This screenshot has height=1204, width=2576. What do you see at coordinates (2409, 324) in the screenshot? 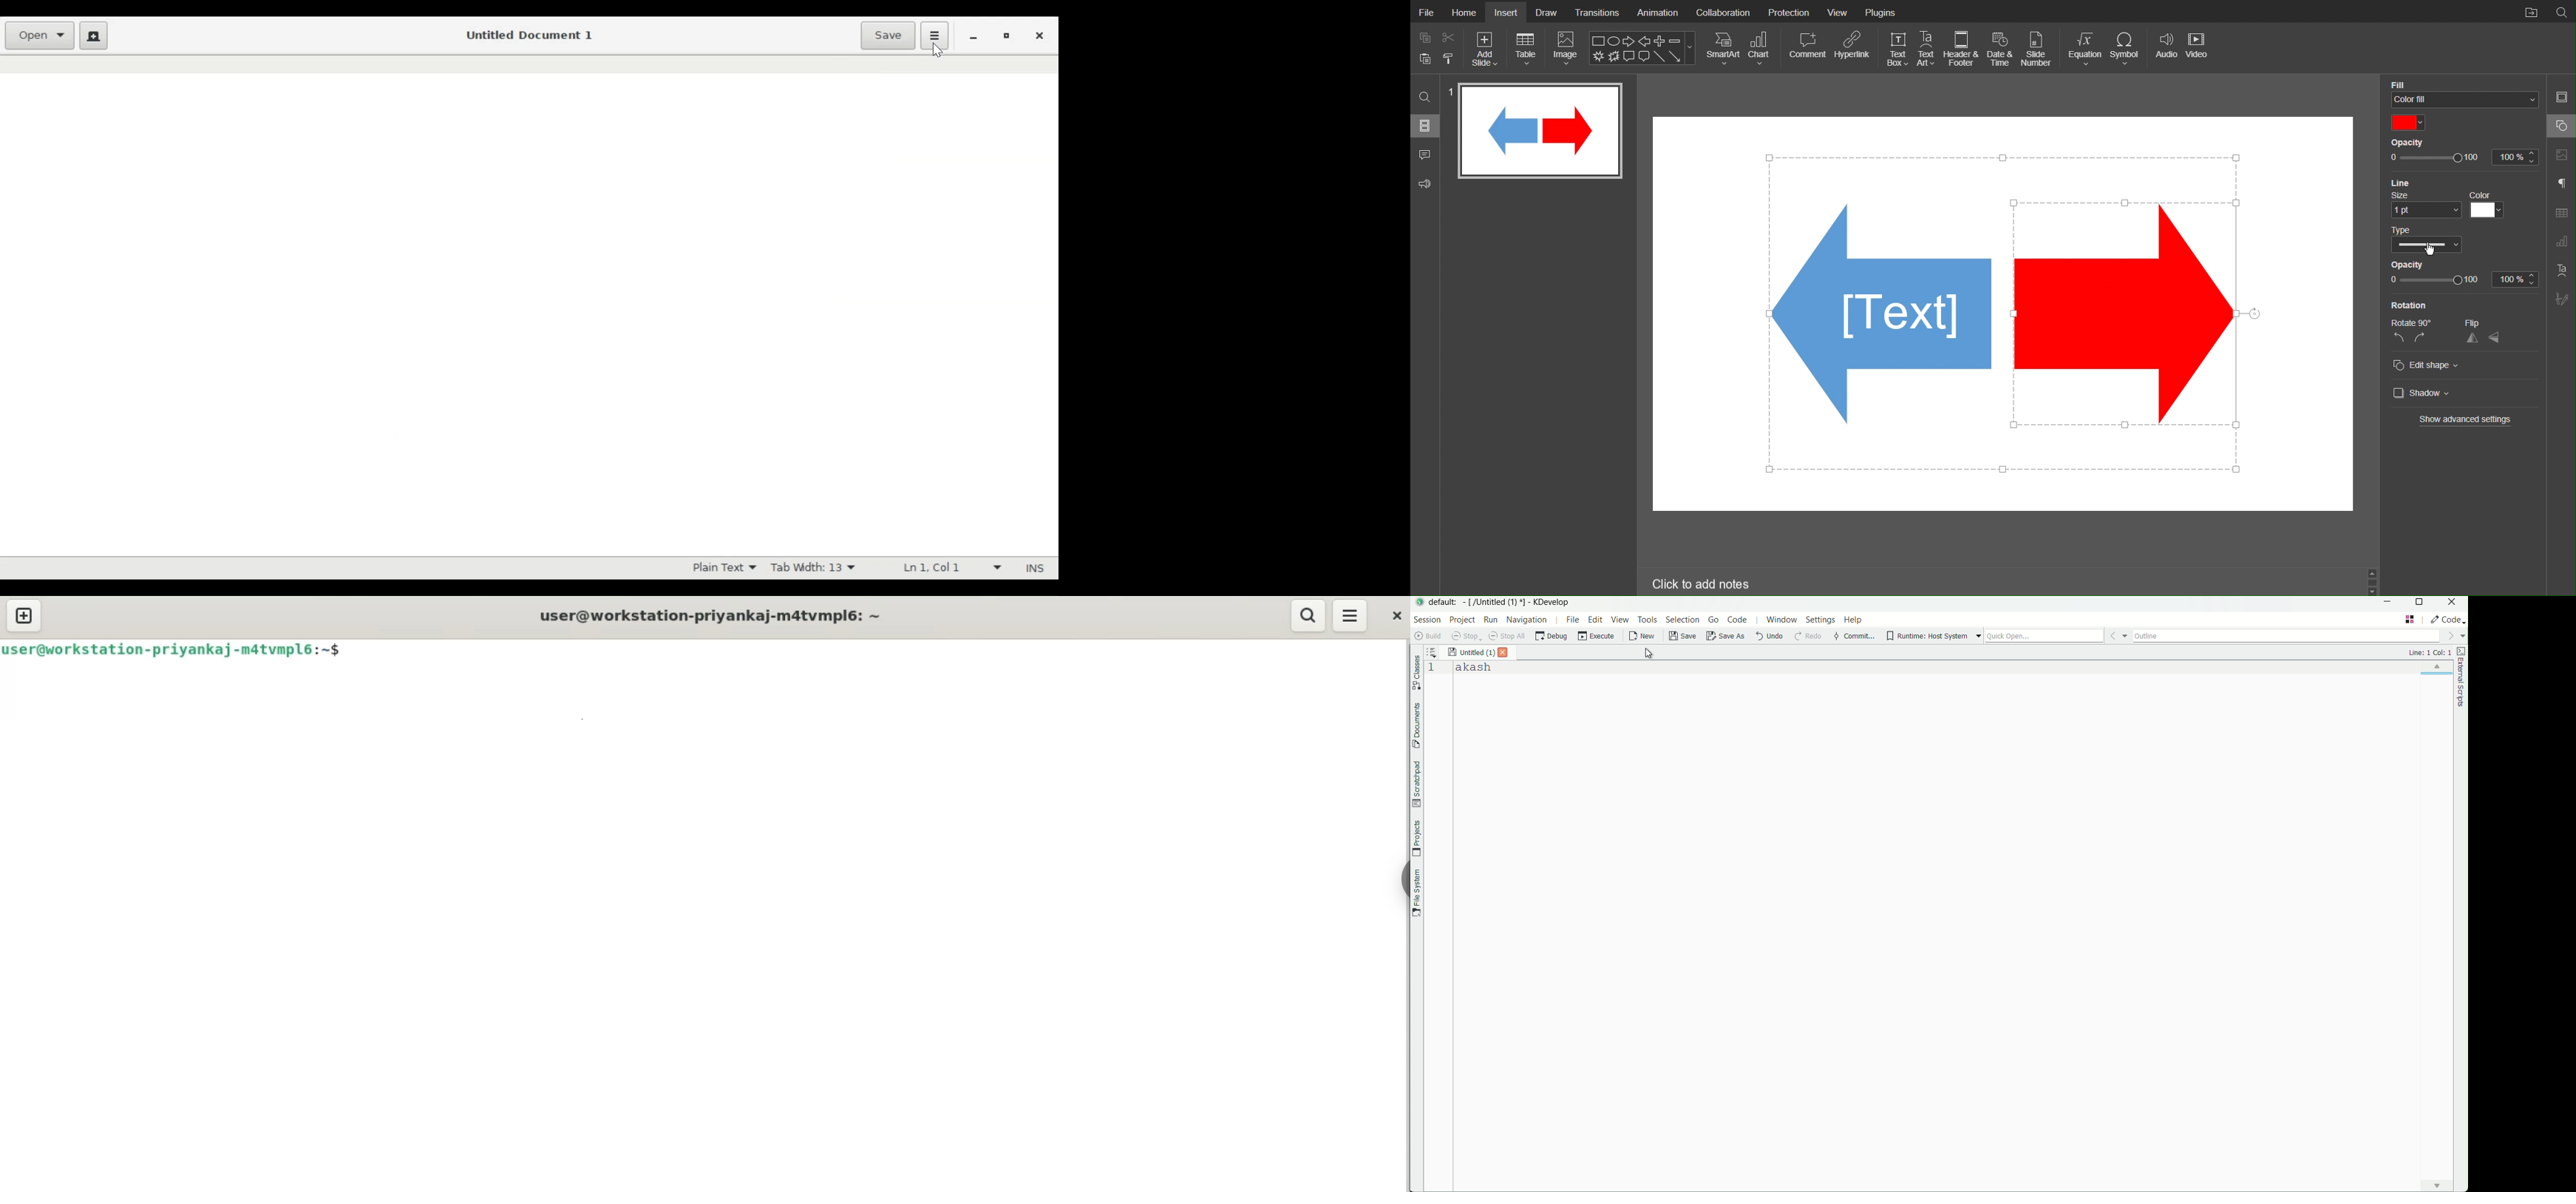
I see `Rotate 90` at bounding box center [2409, 324].